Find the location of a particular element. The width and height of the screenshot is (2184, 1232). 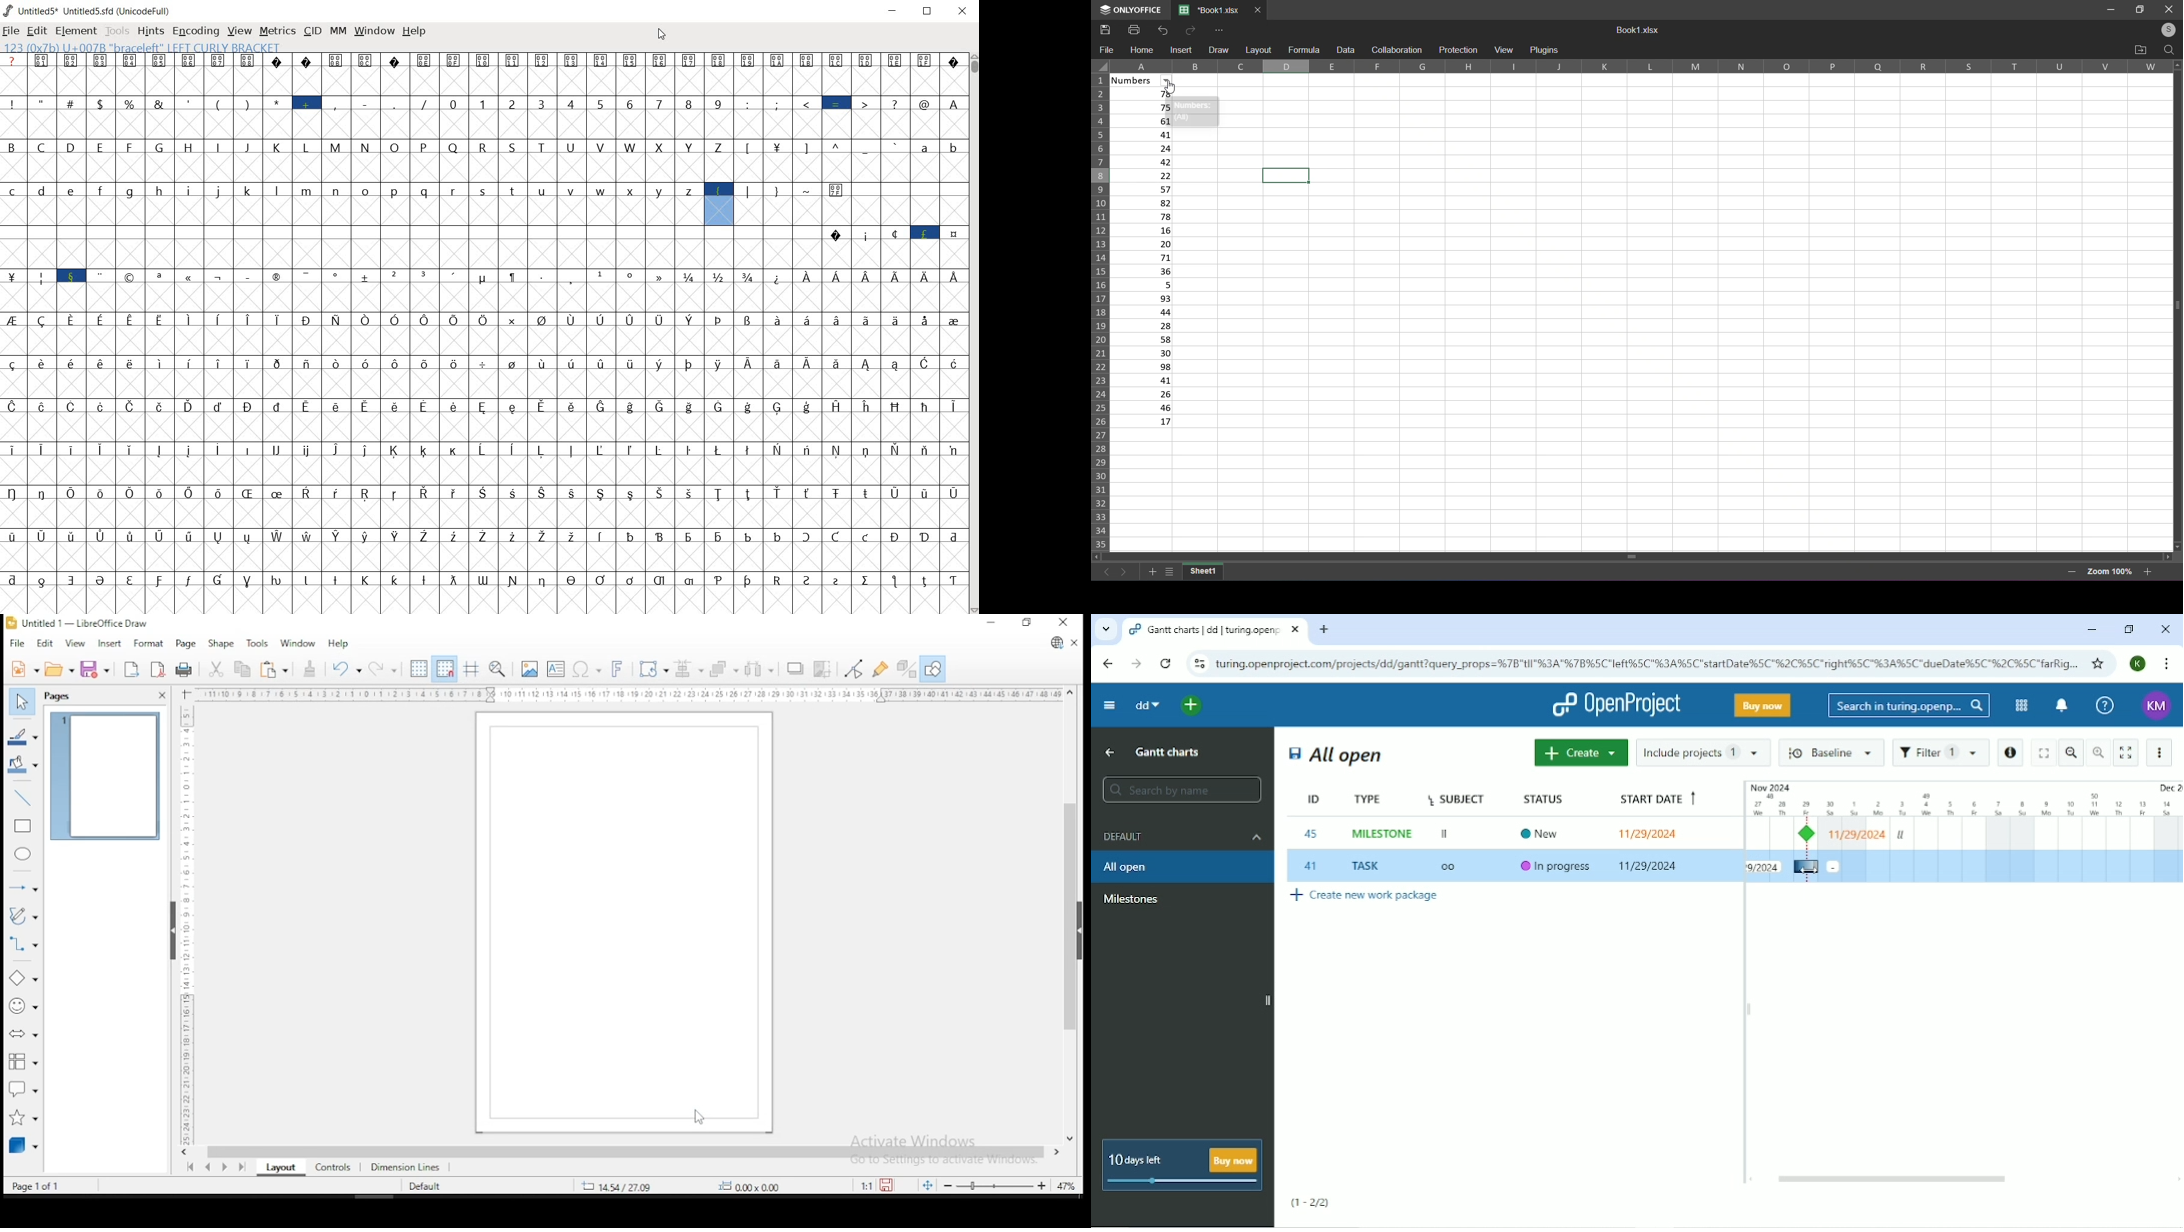

window is located at coordinates (298, 645).